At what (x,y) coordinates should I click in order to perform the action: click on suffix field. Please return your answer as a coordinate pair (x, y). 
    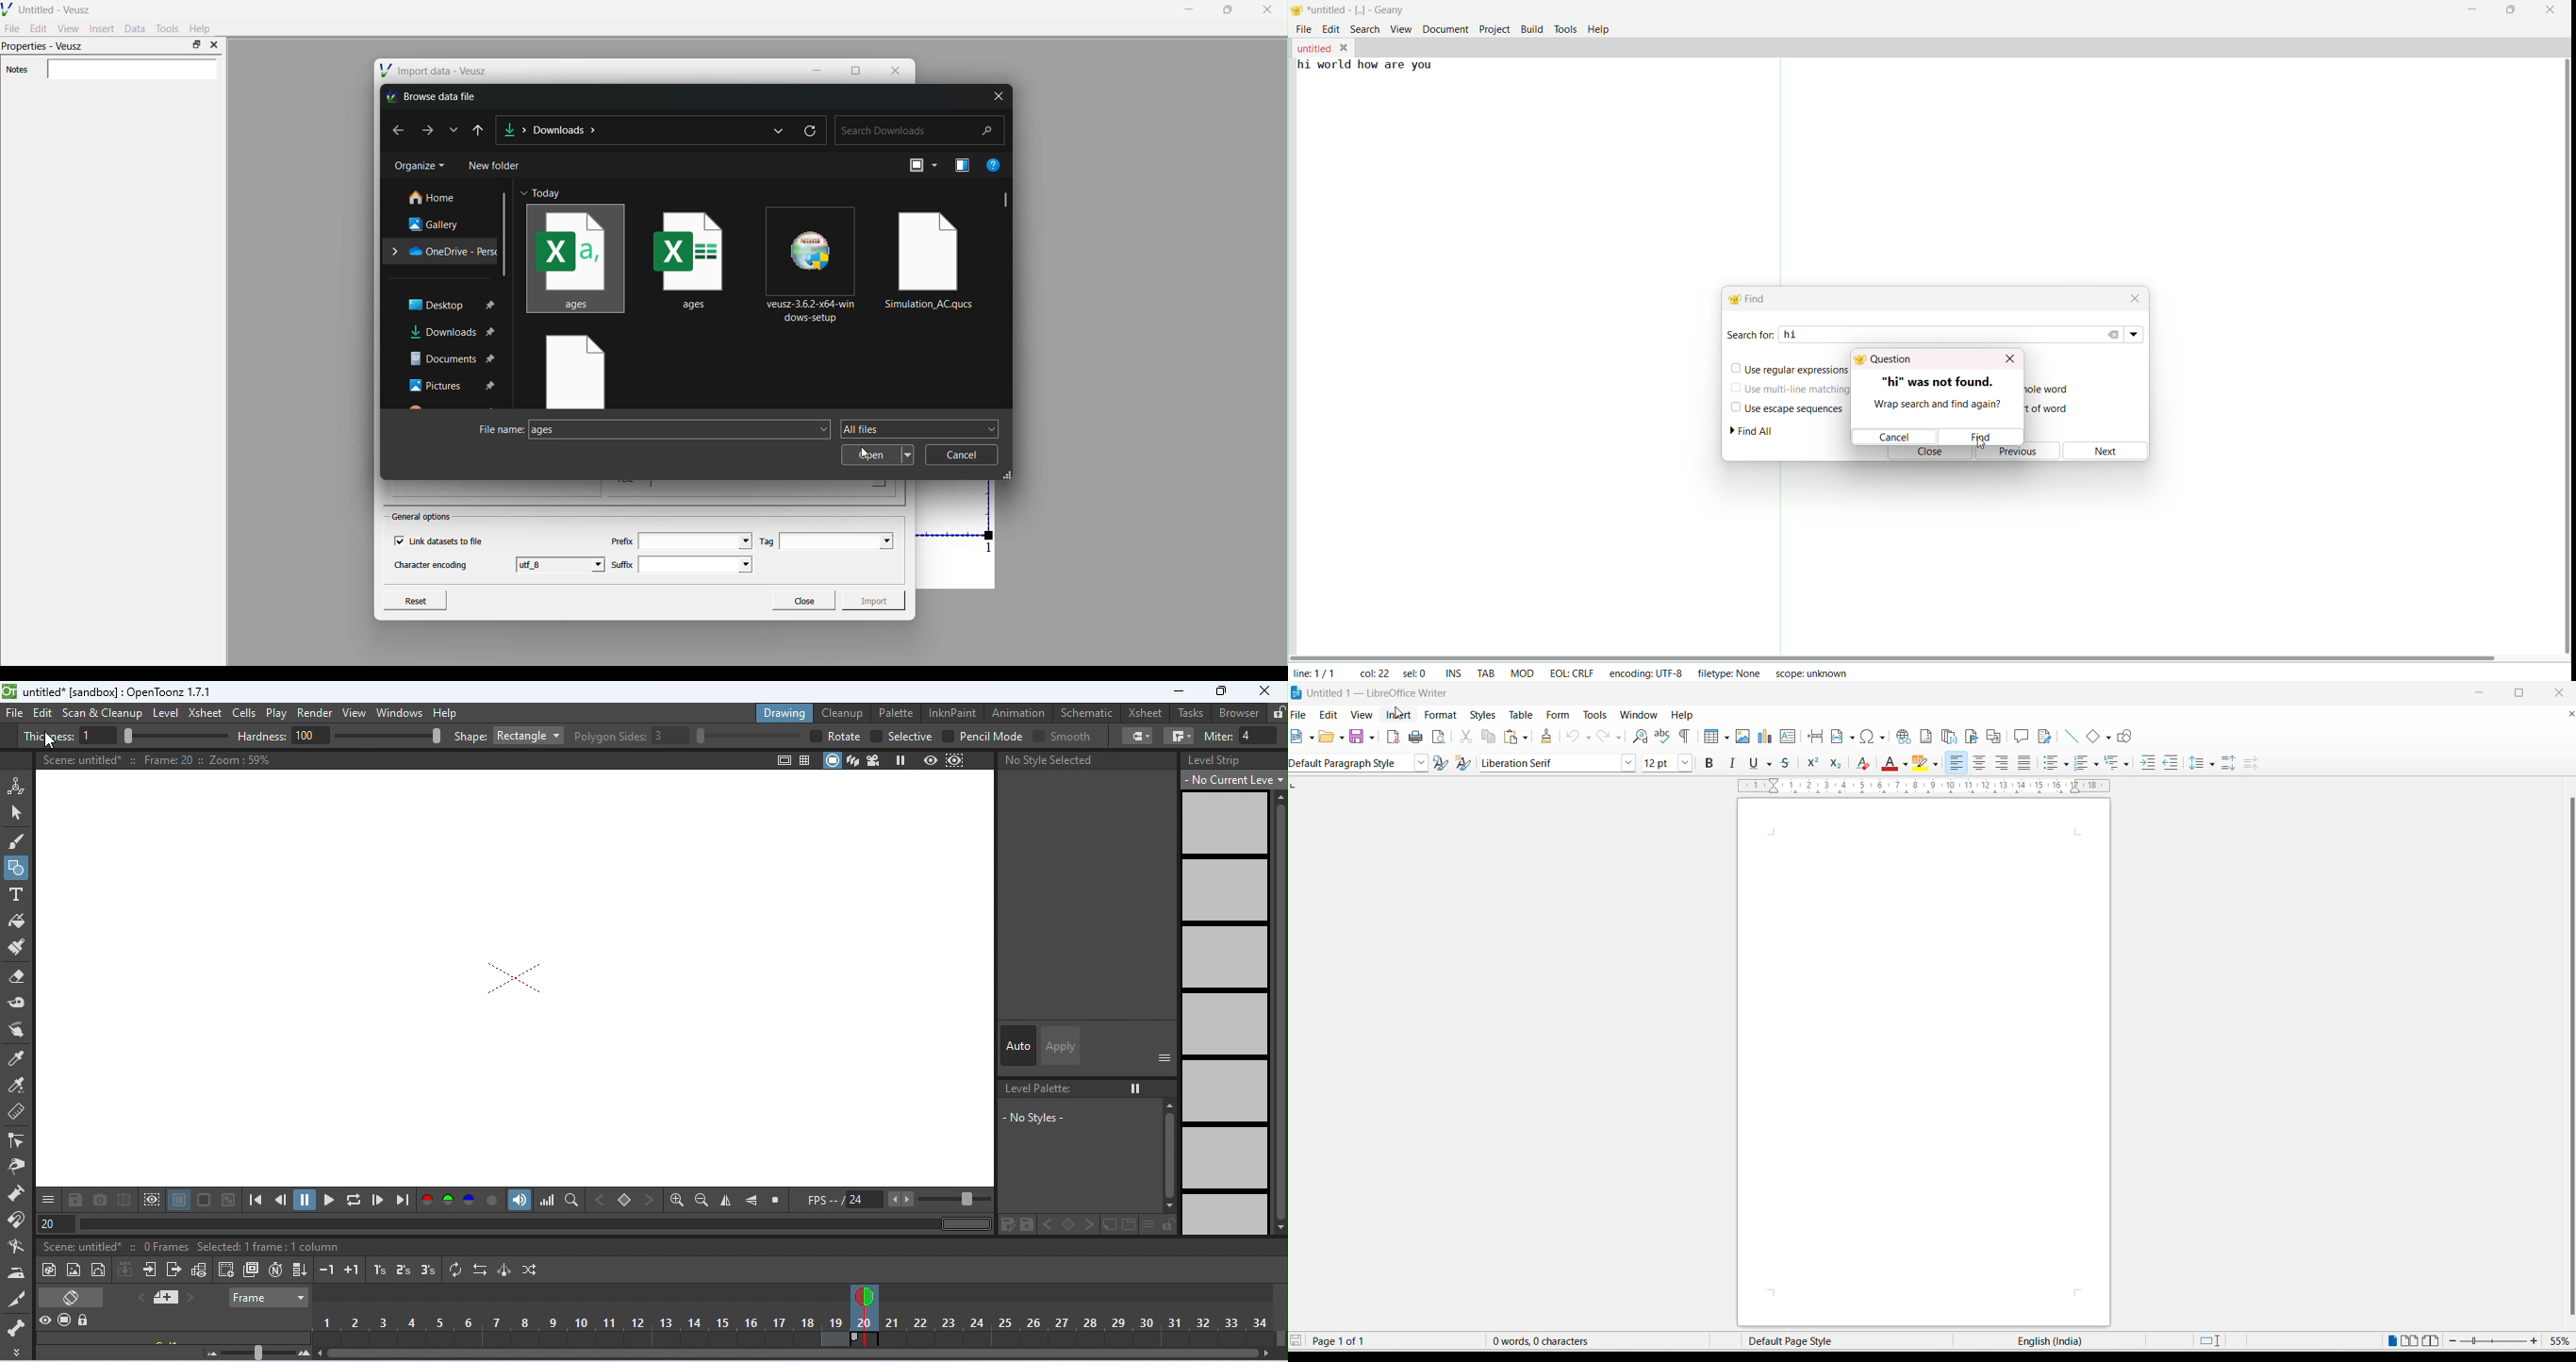
    Looking at the image, I should click on (697, 565).